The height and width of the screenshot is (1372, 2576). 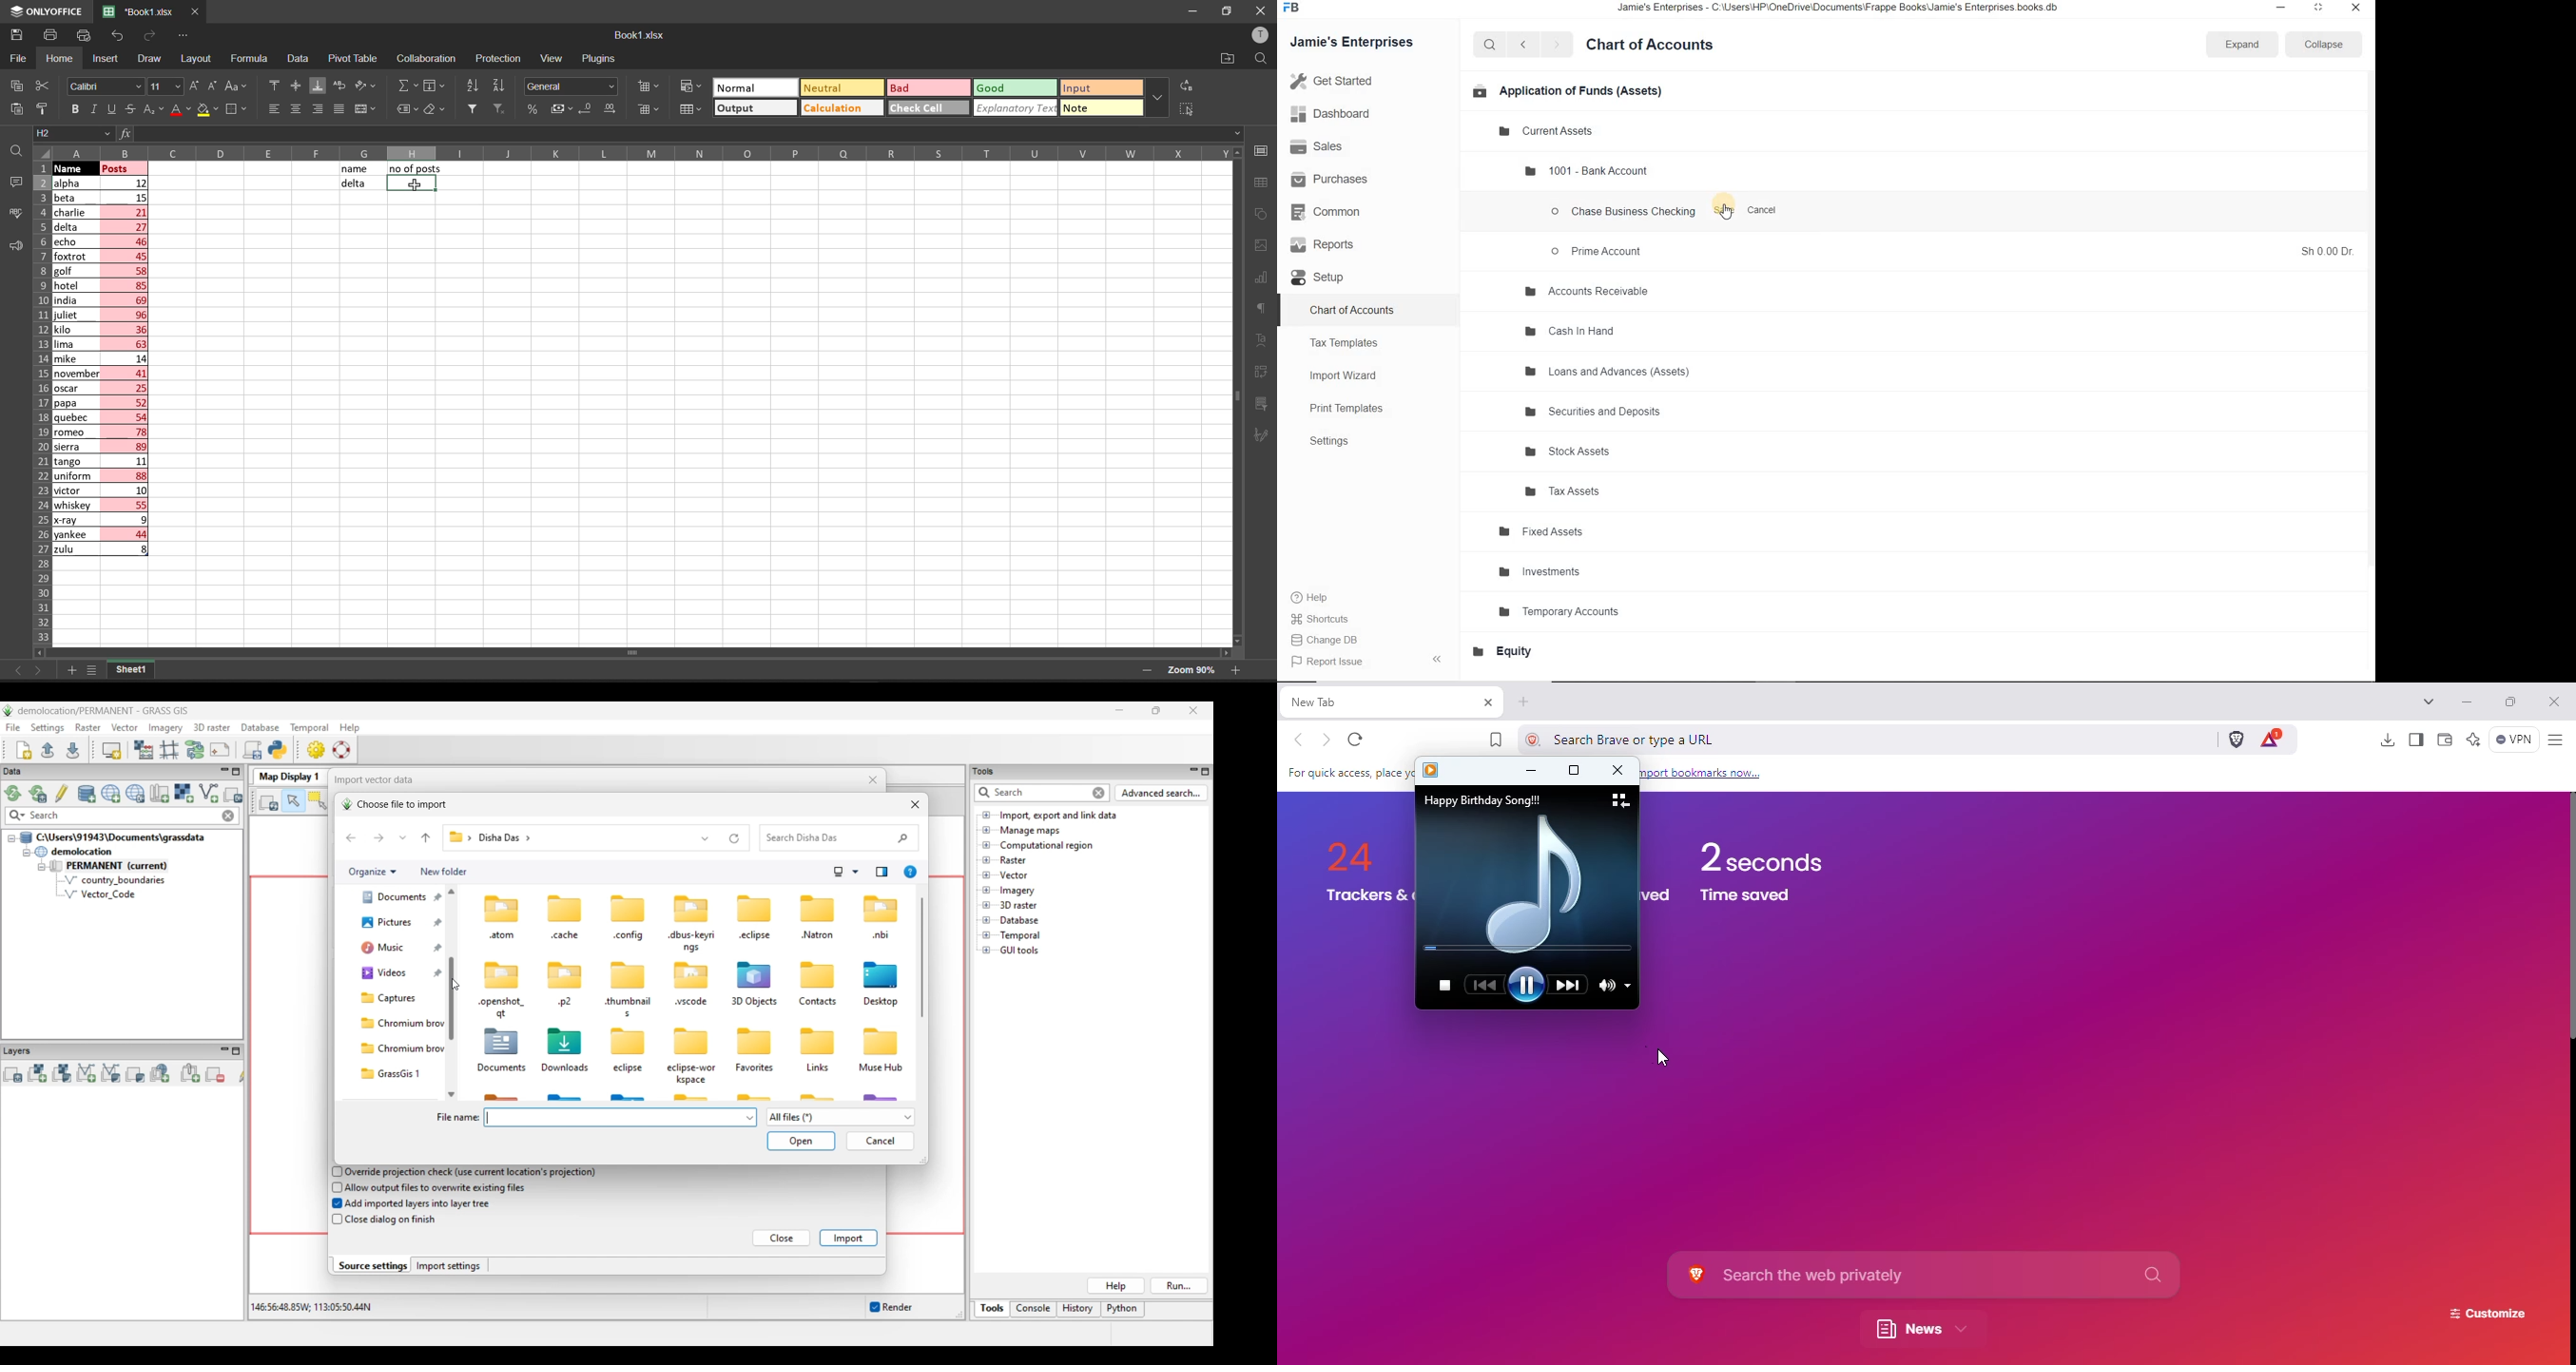 I want to click on Sh 0.00 Dr., so click(x=2328, y=250).